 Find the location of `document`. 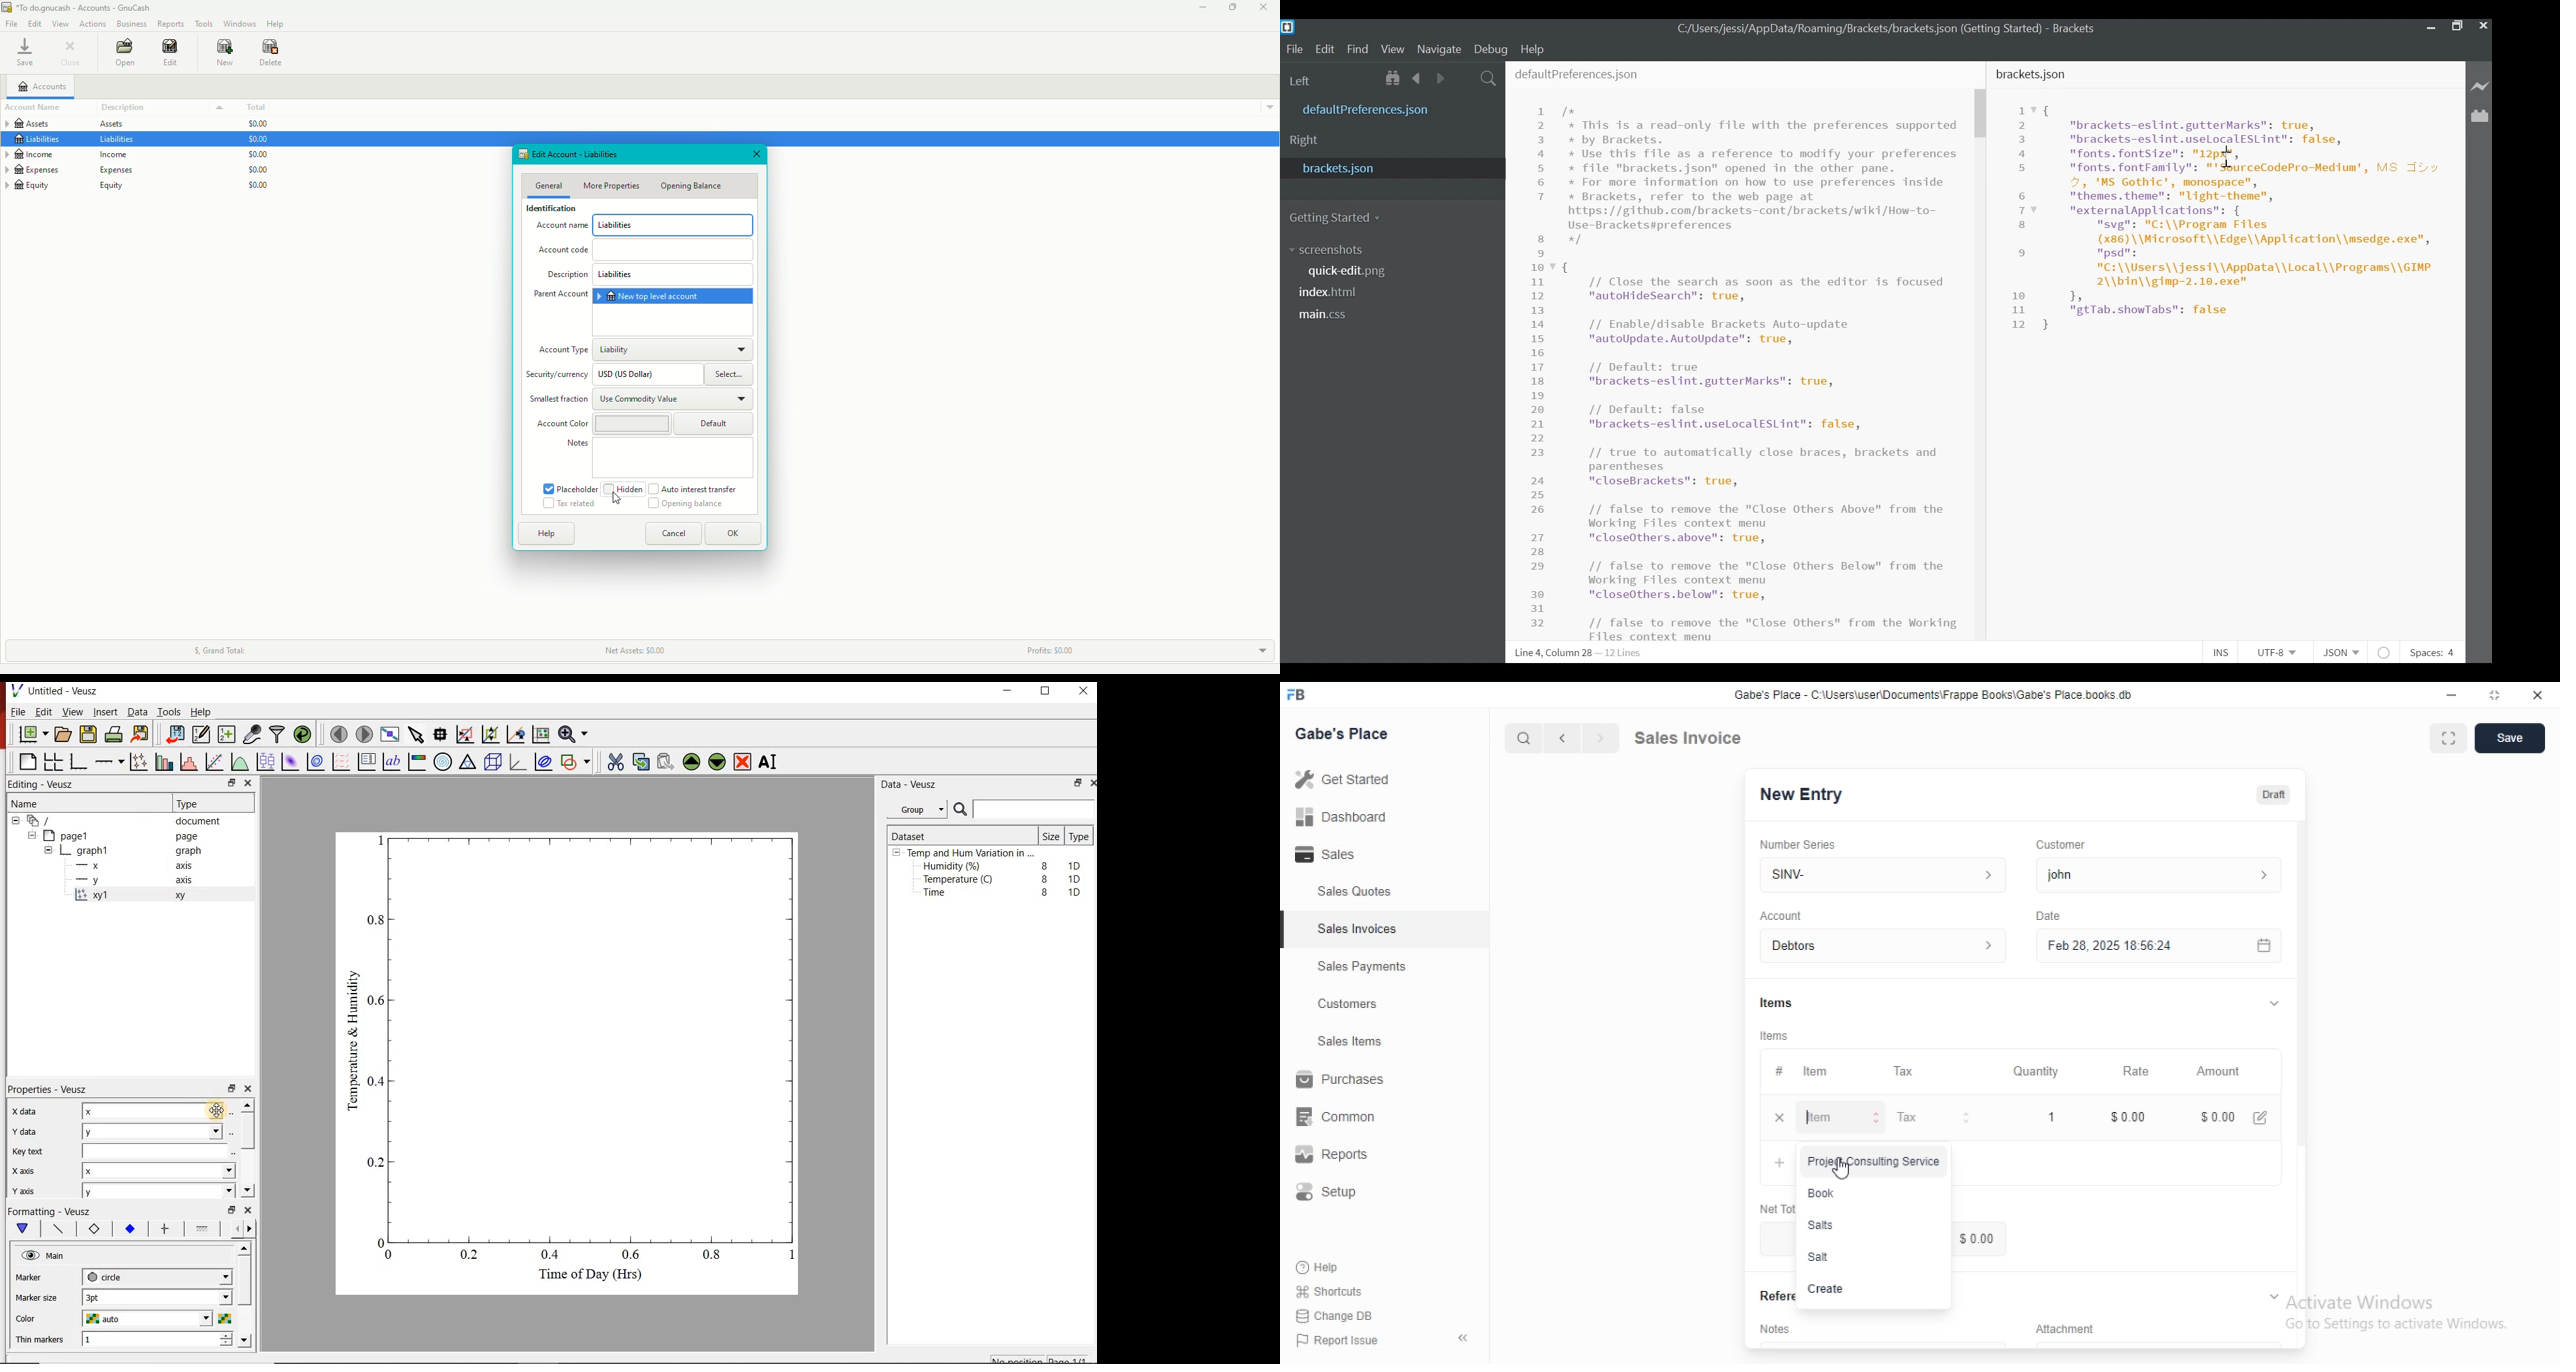

document is located at coordinates (203, 821).